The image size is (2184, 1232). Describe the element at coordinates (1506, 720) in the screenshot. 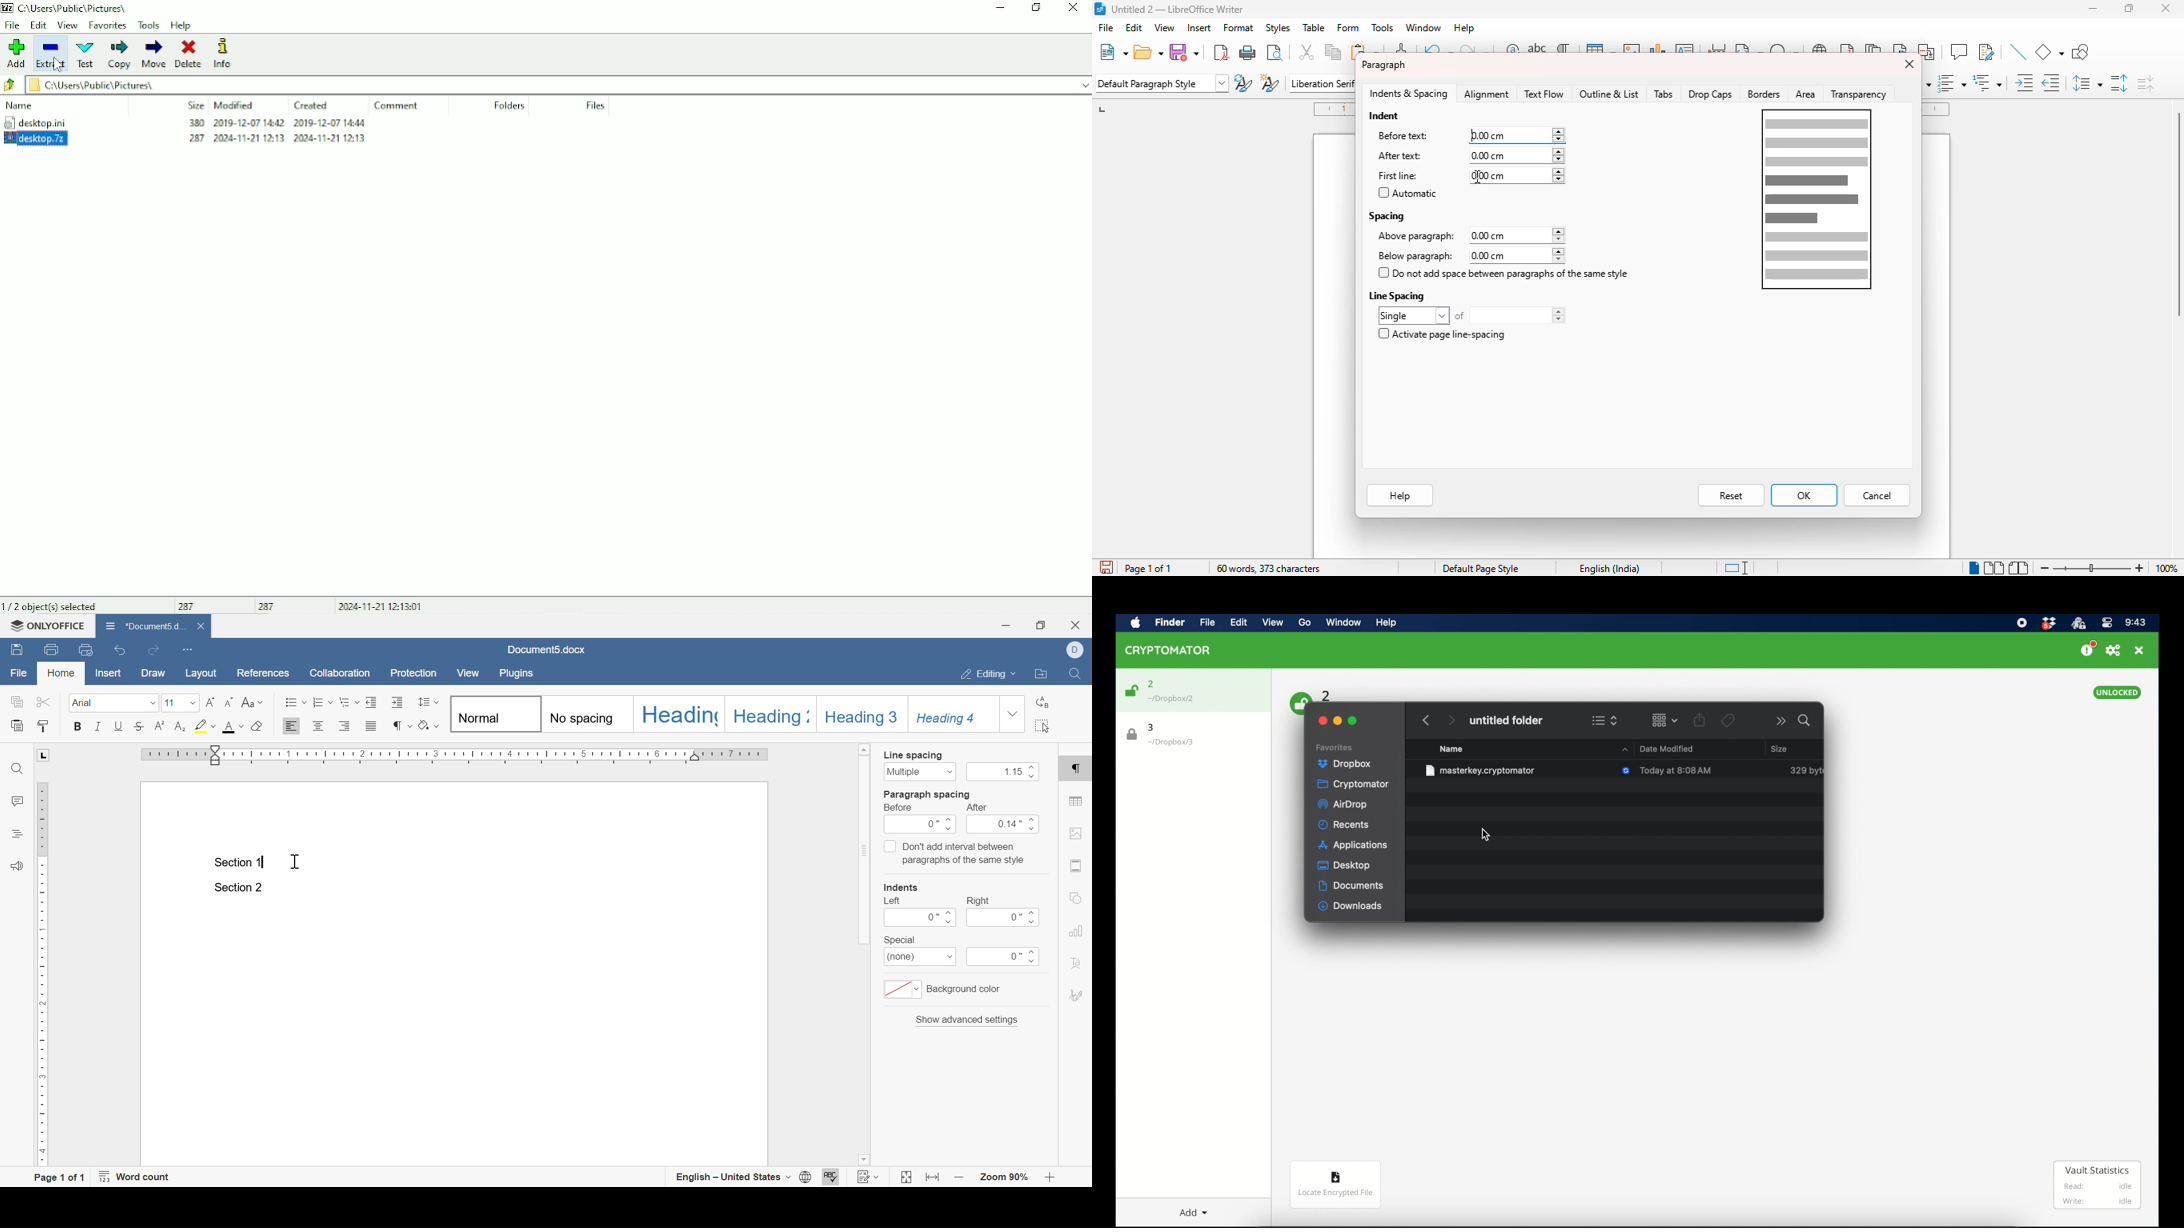

I see `untitled folder` at that location.